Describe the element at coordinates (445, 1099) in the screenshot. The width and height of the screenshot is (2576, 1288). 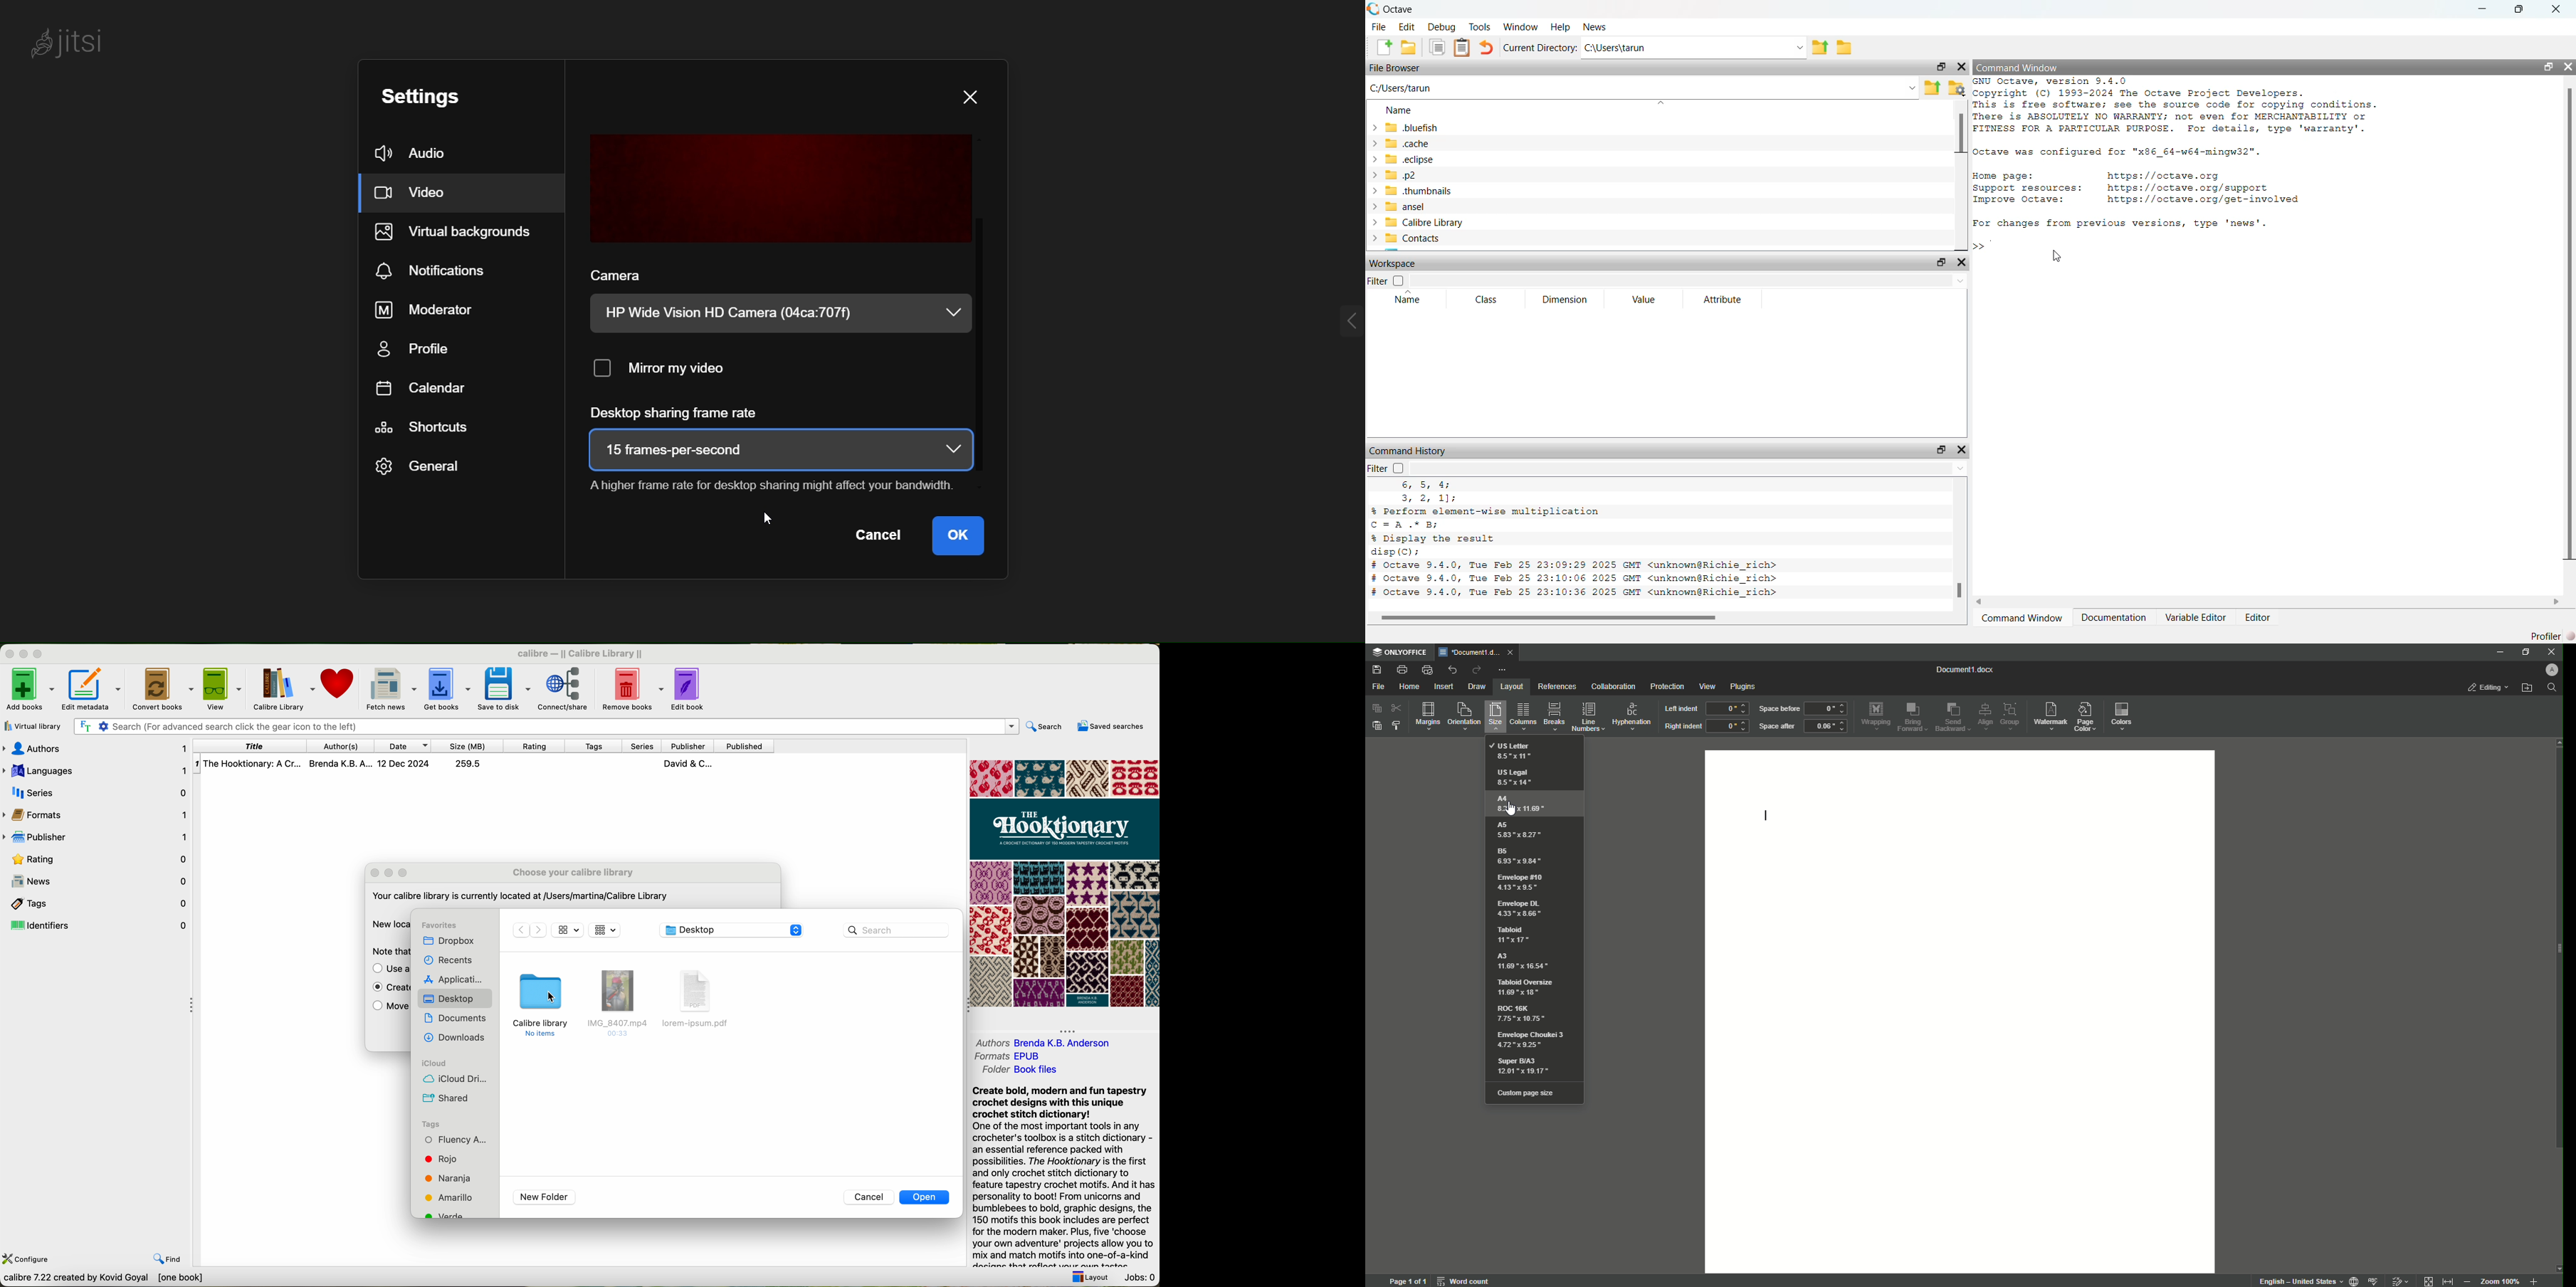
I see `shared` at that location.